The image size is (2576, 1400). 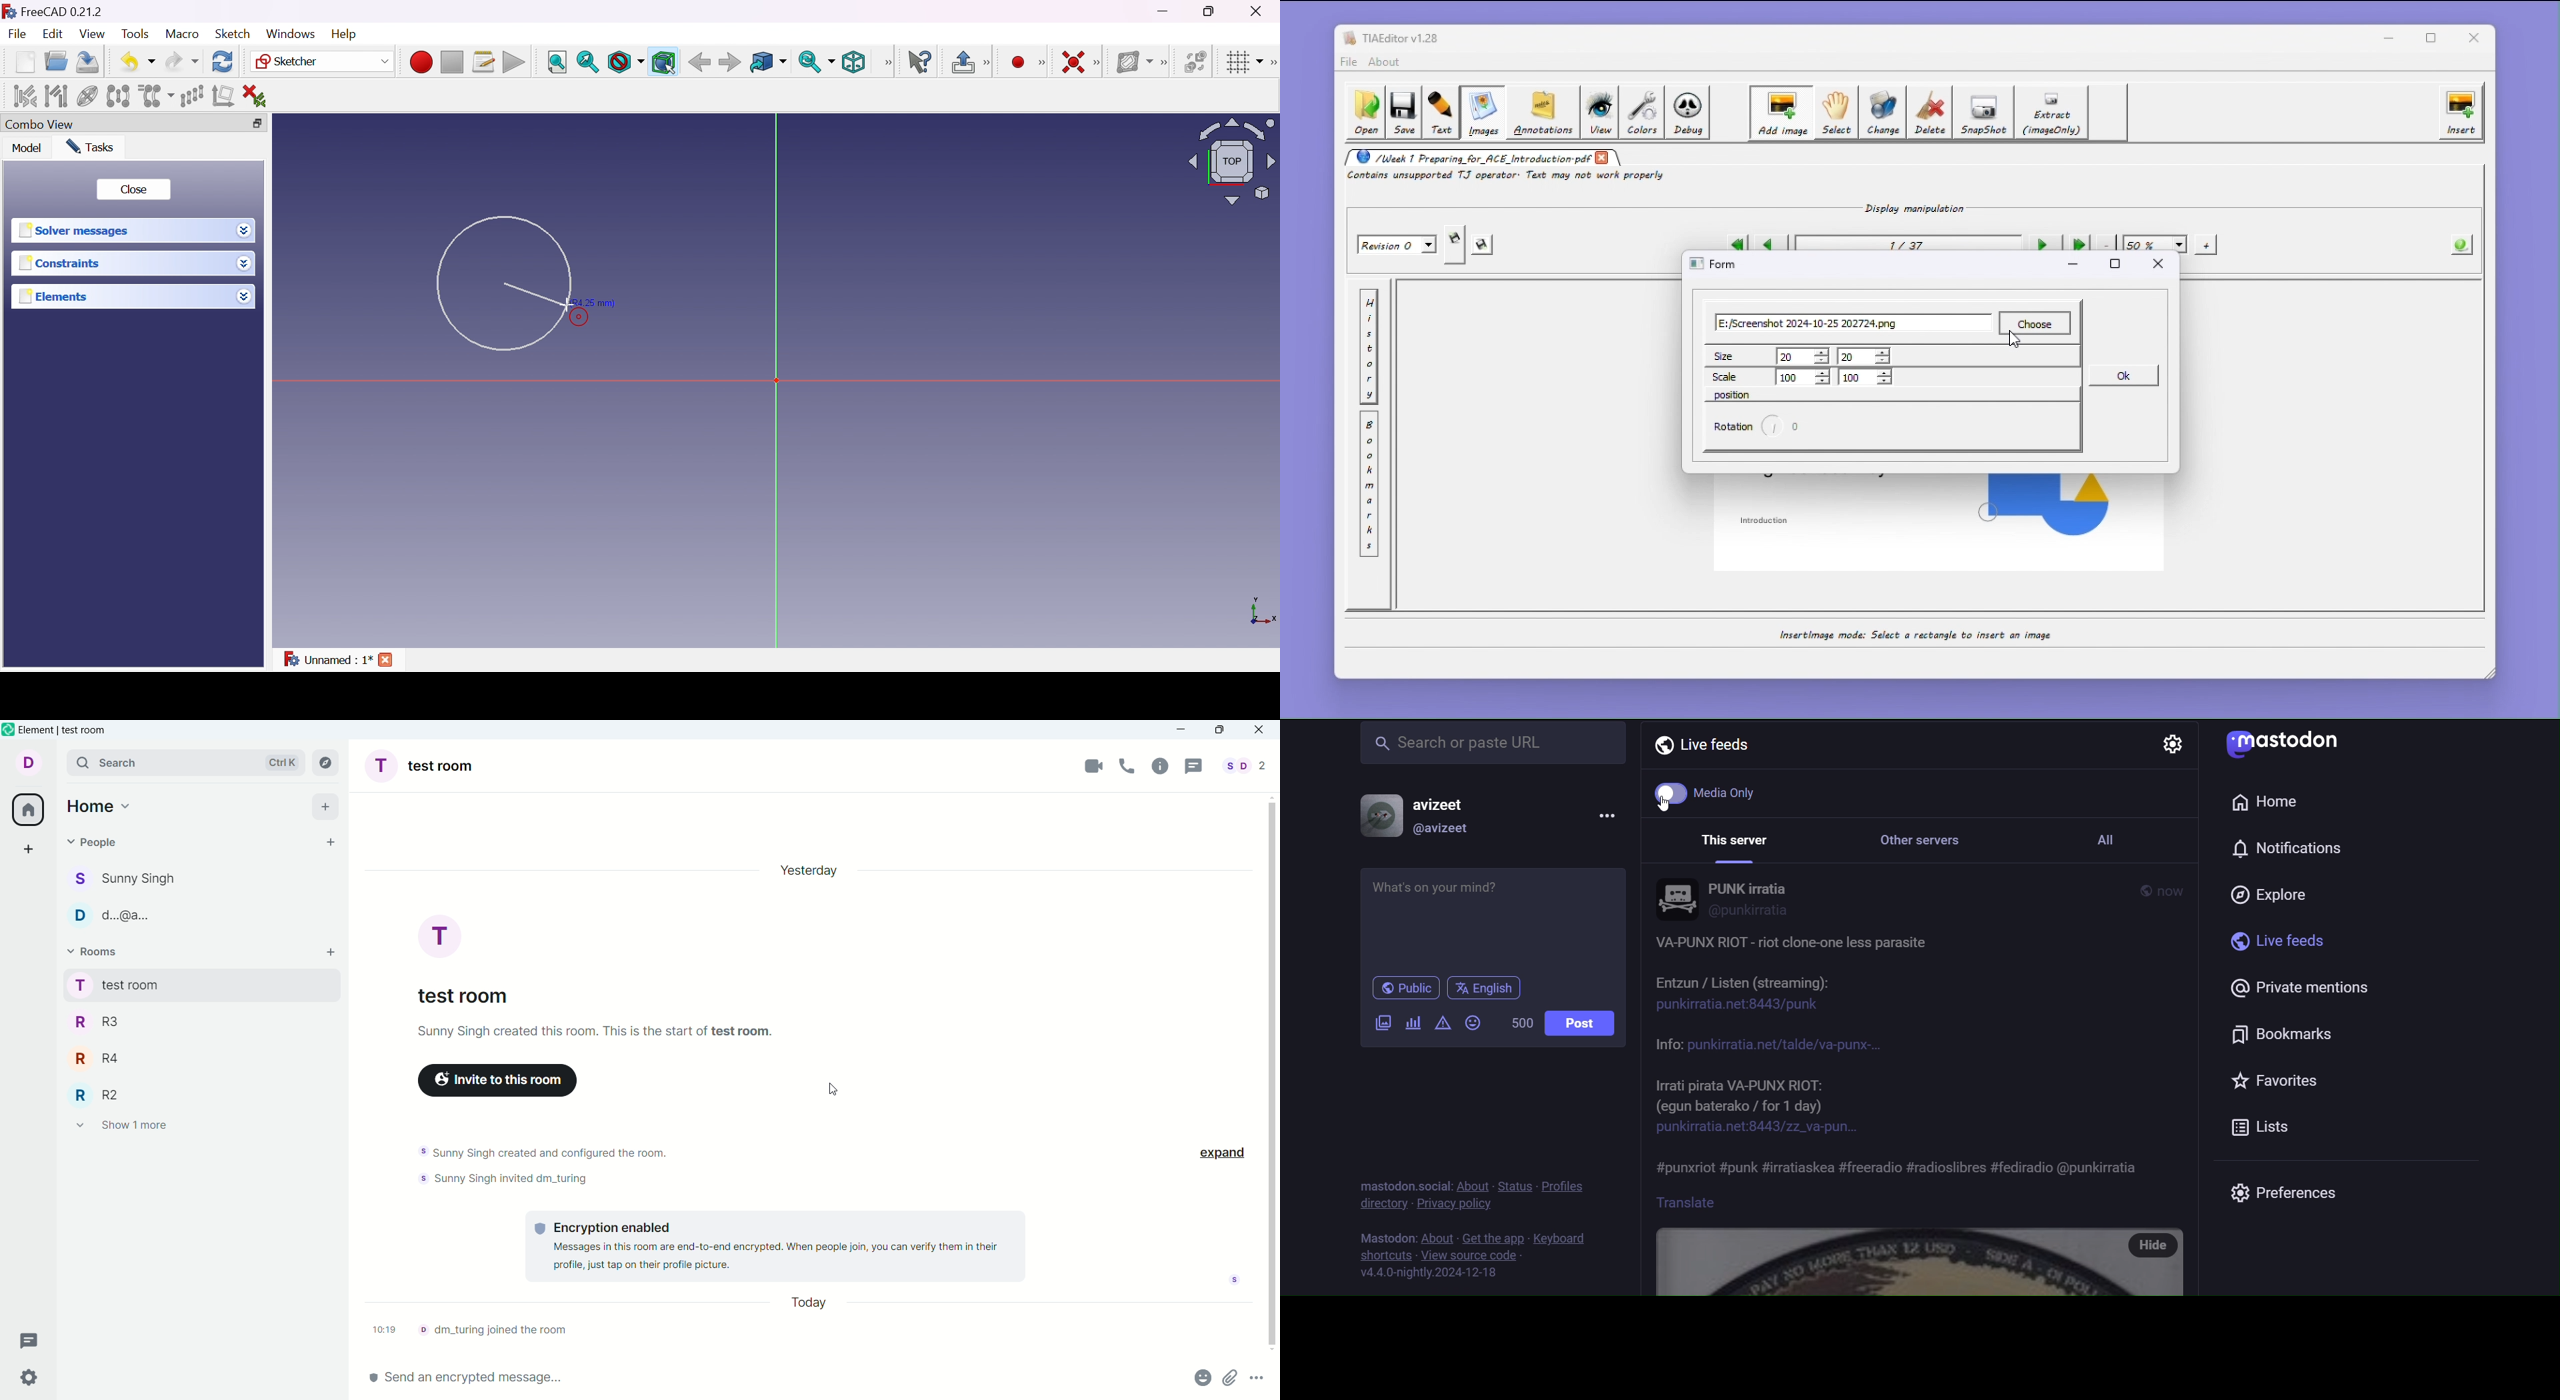 What do you see at coordinates (41, 123) in the screenshot?
I see `Combo view` at bounding box center [41, 123].